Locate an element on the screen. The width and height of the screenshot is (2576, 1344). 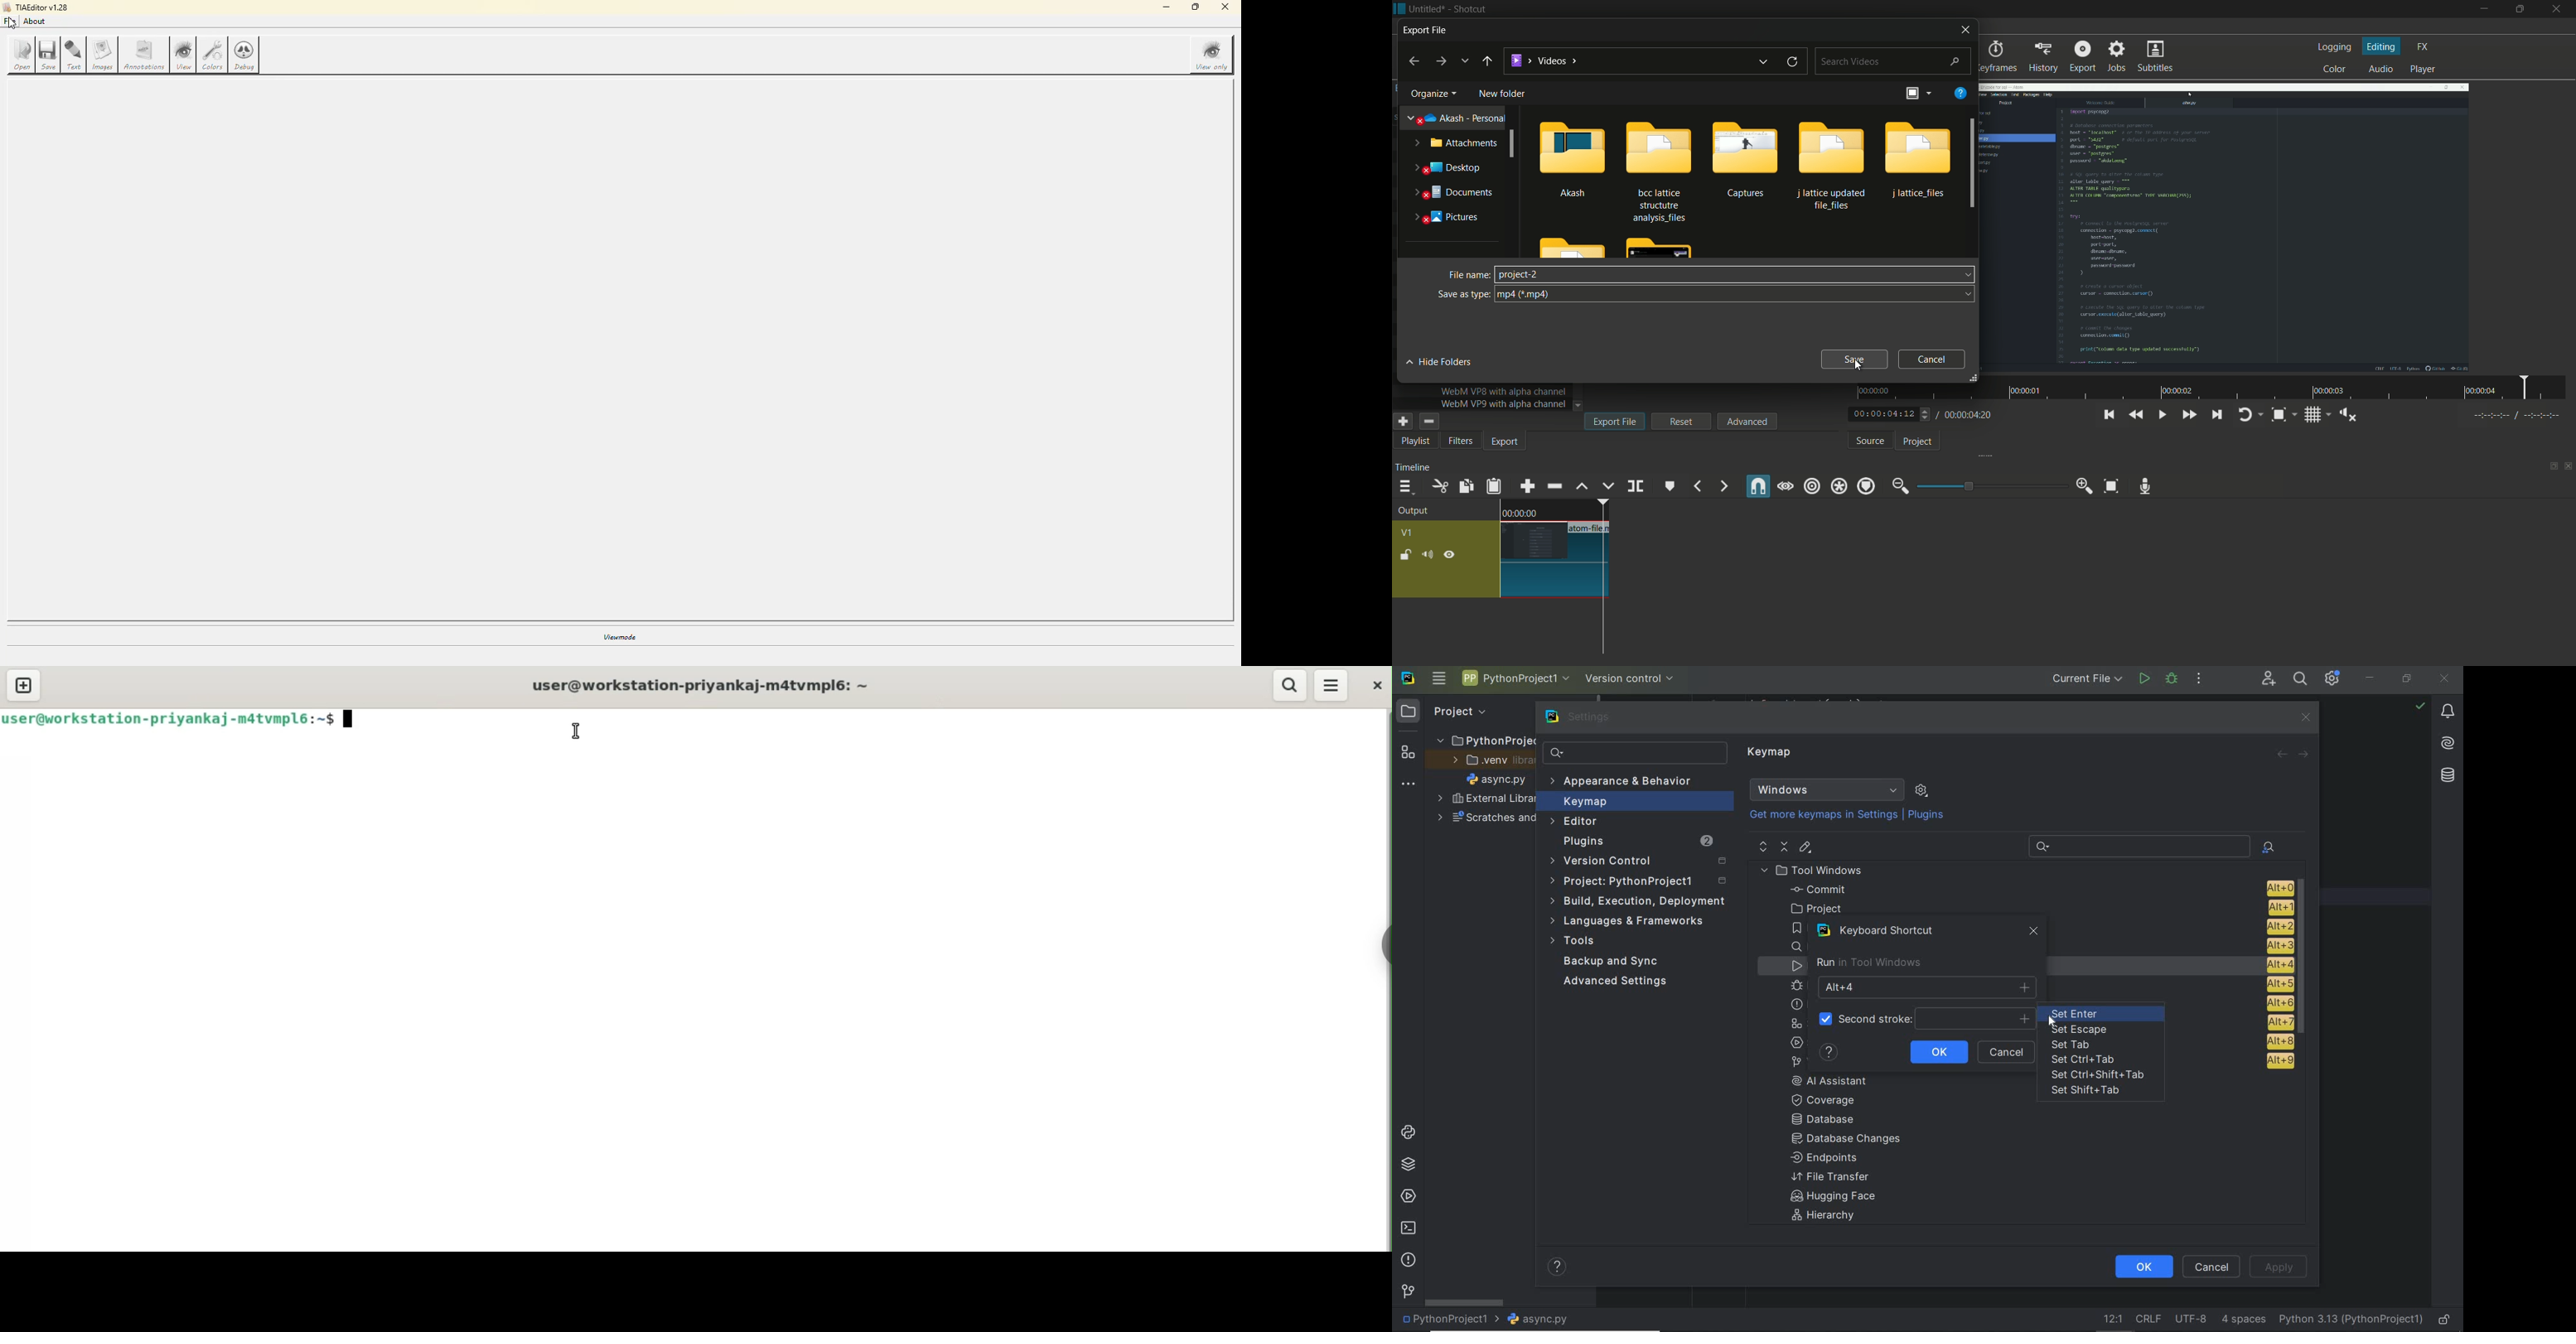
more options is located at coordinates (1930, 92).